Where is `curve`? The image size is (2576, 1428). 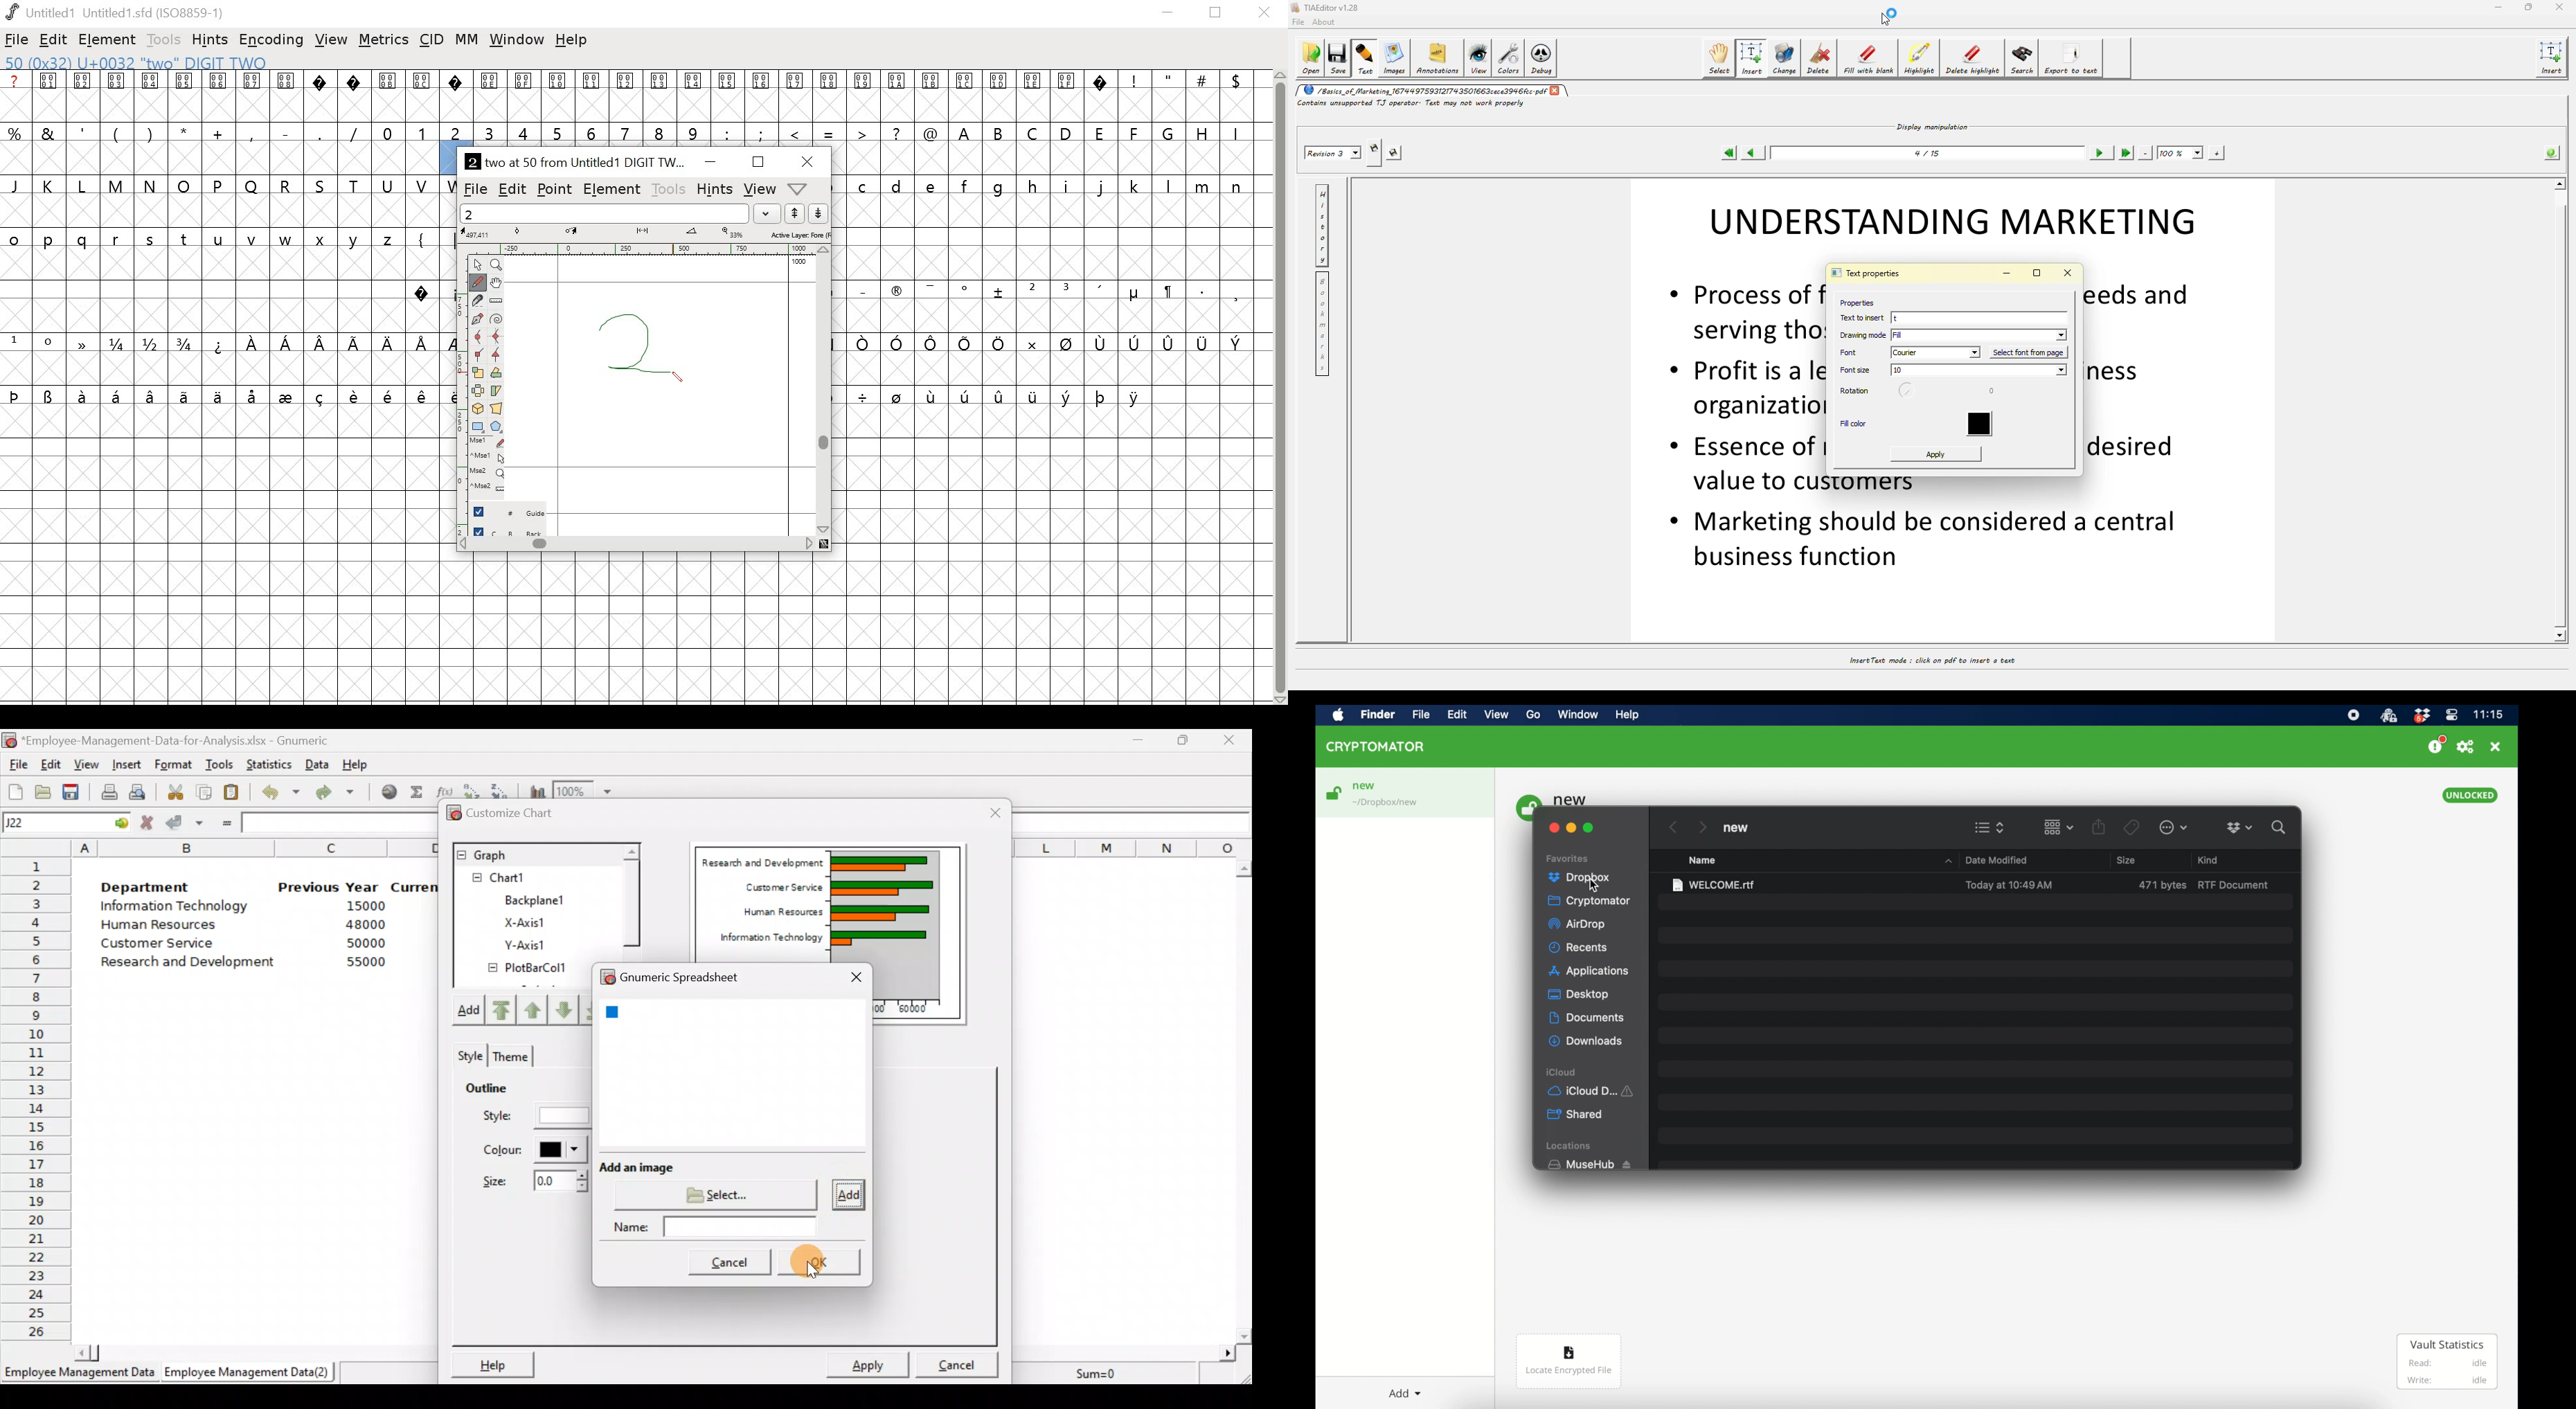
curve is located at coordinates (479, 337).